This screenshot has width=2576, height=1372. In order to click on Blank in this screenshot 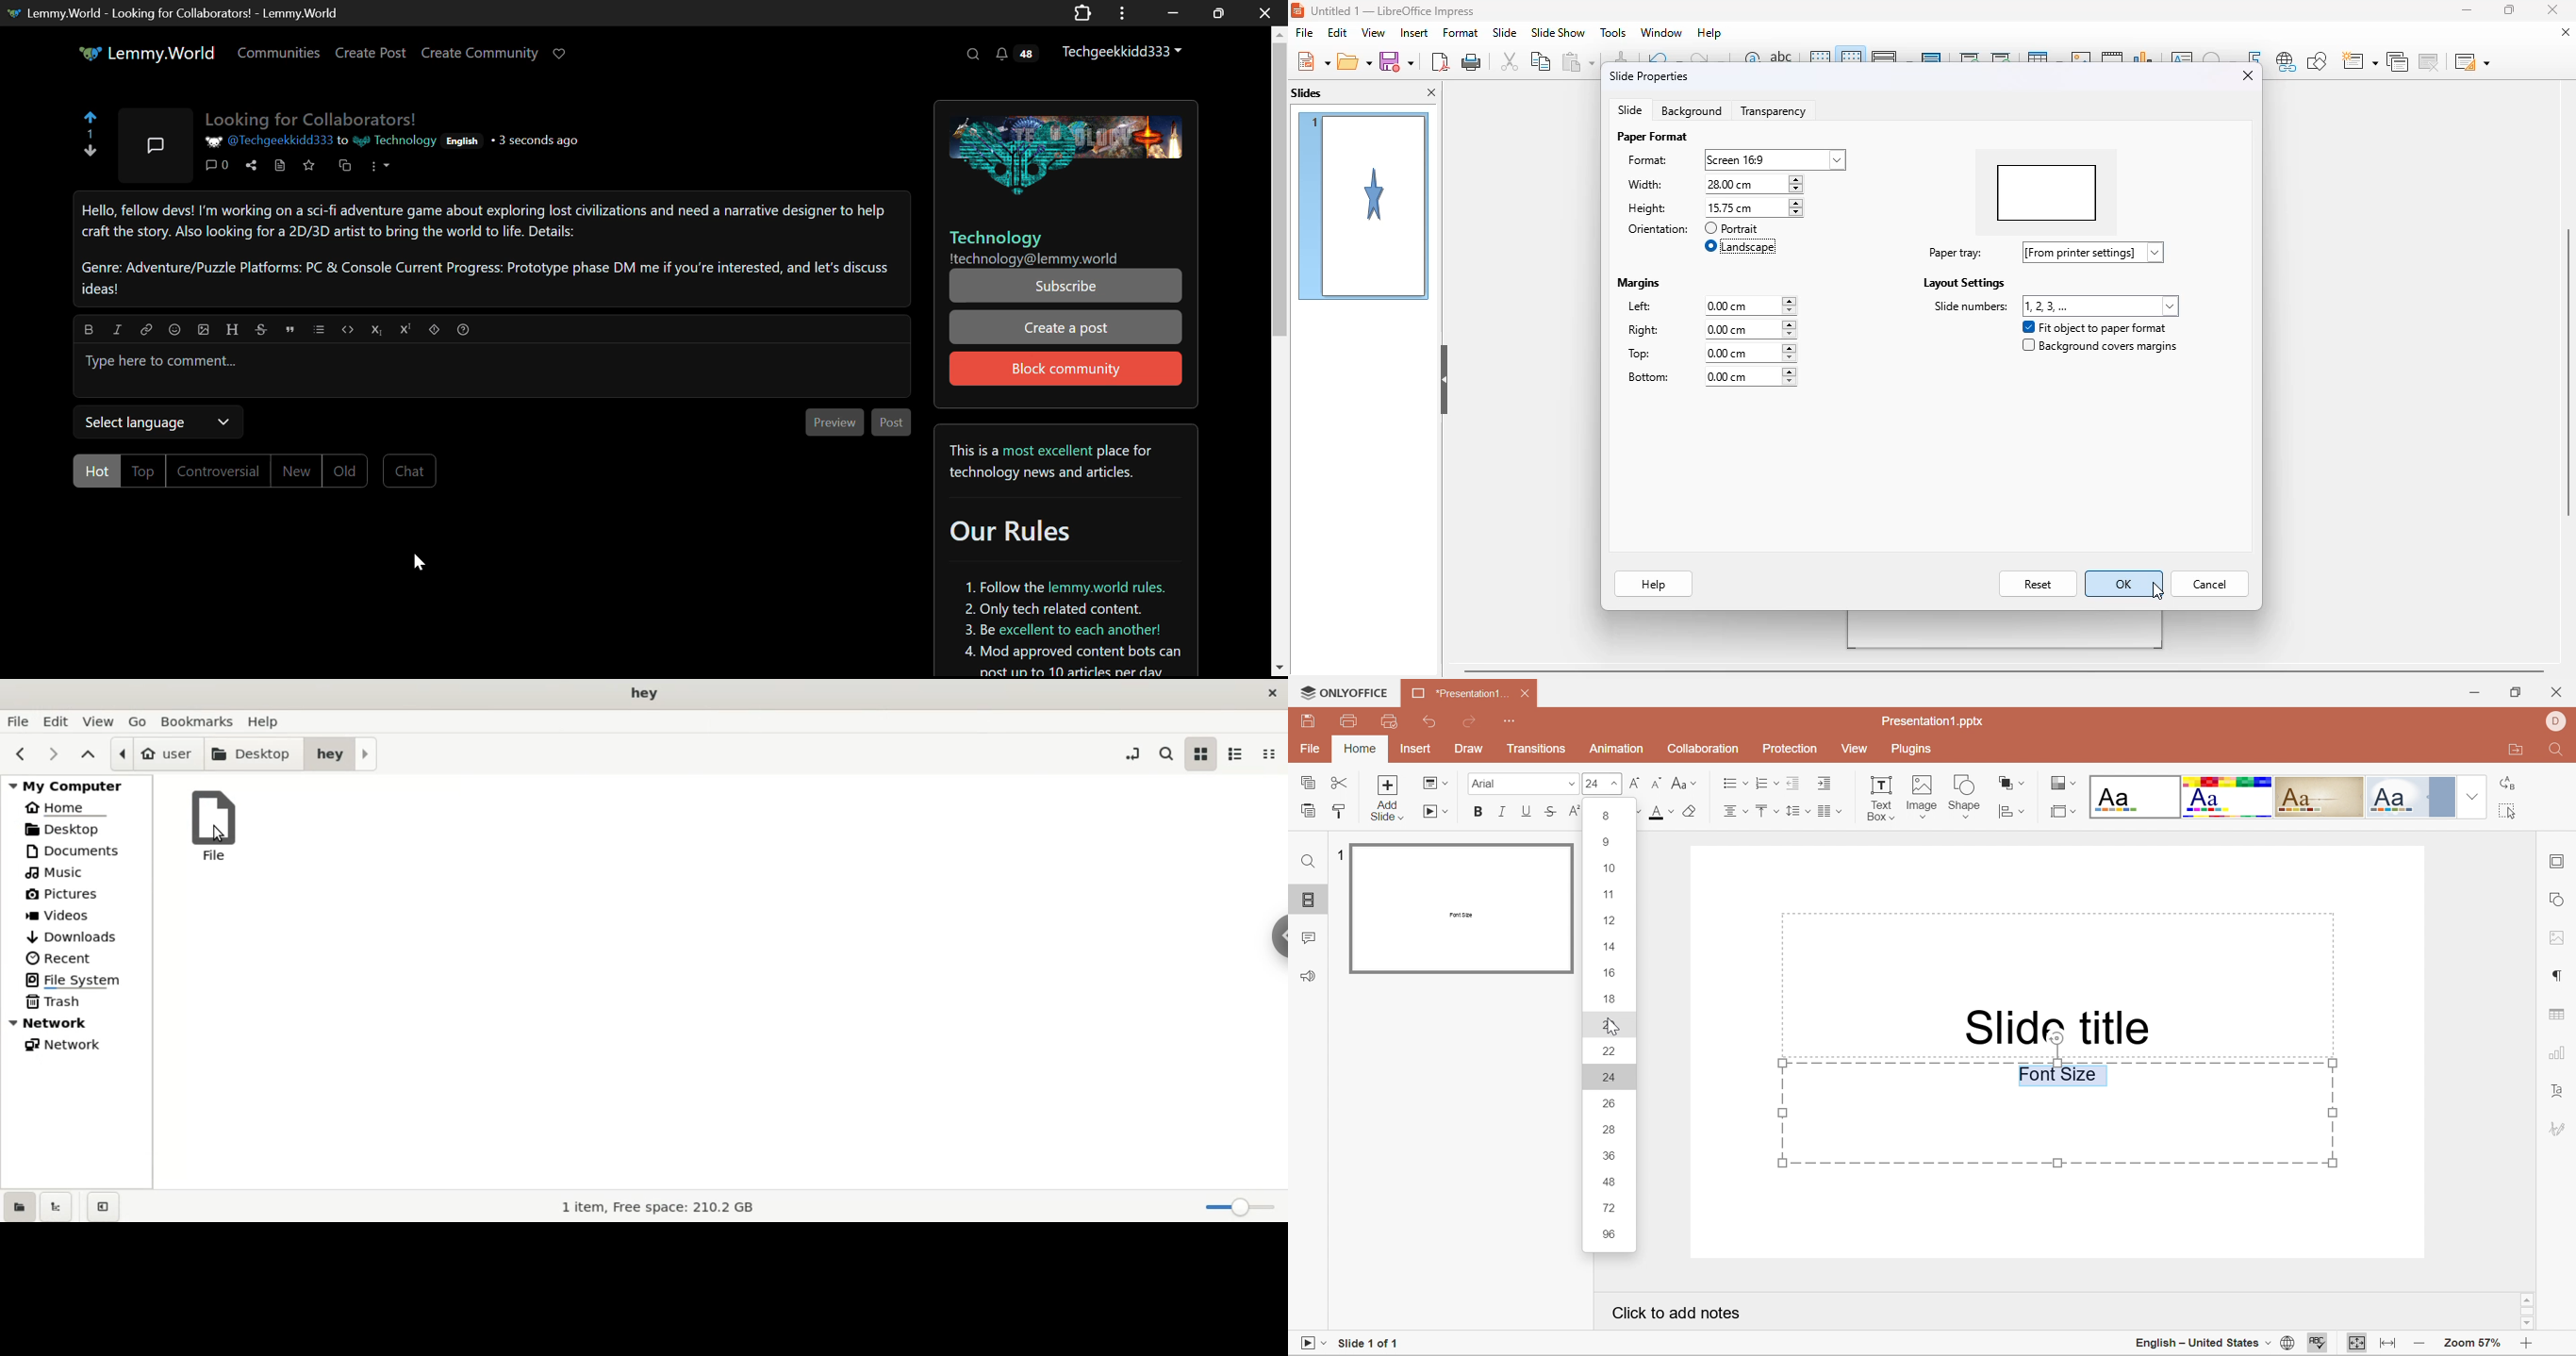, I will do `click(2134, 796)`.